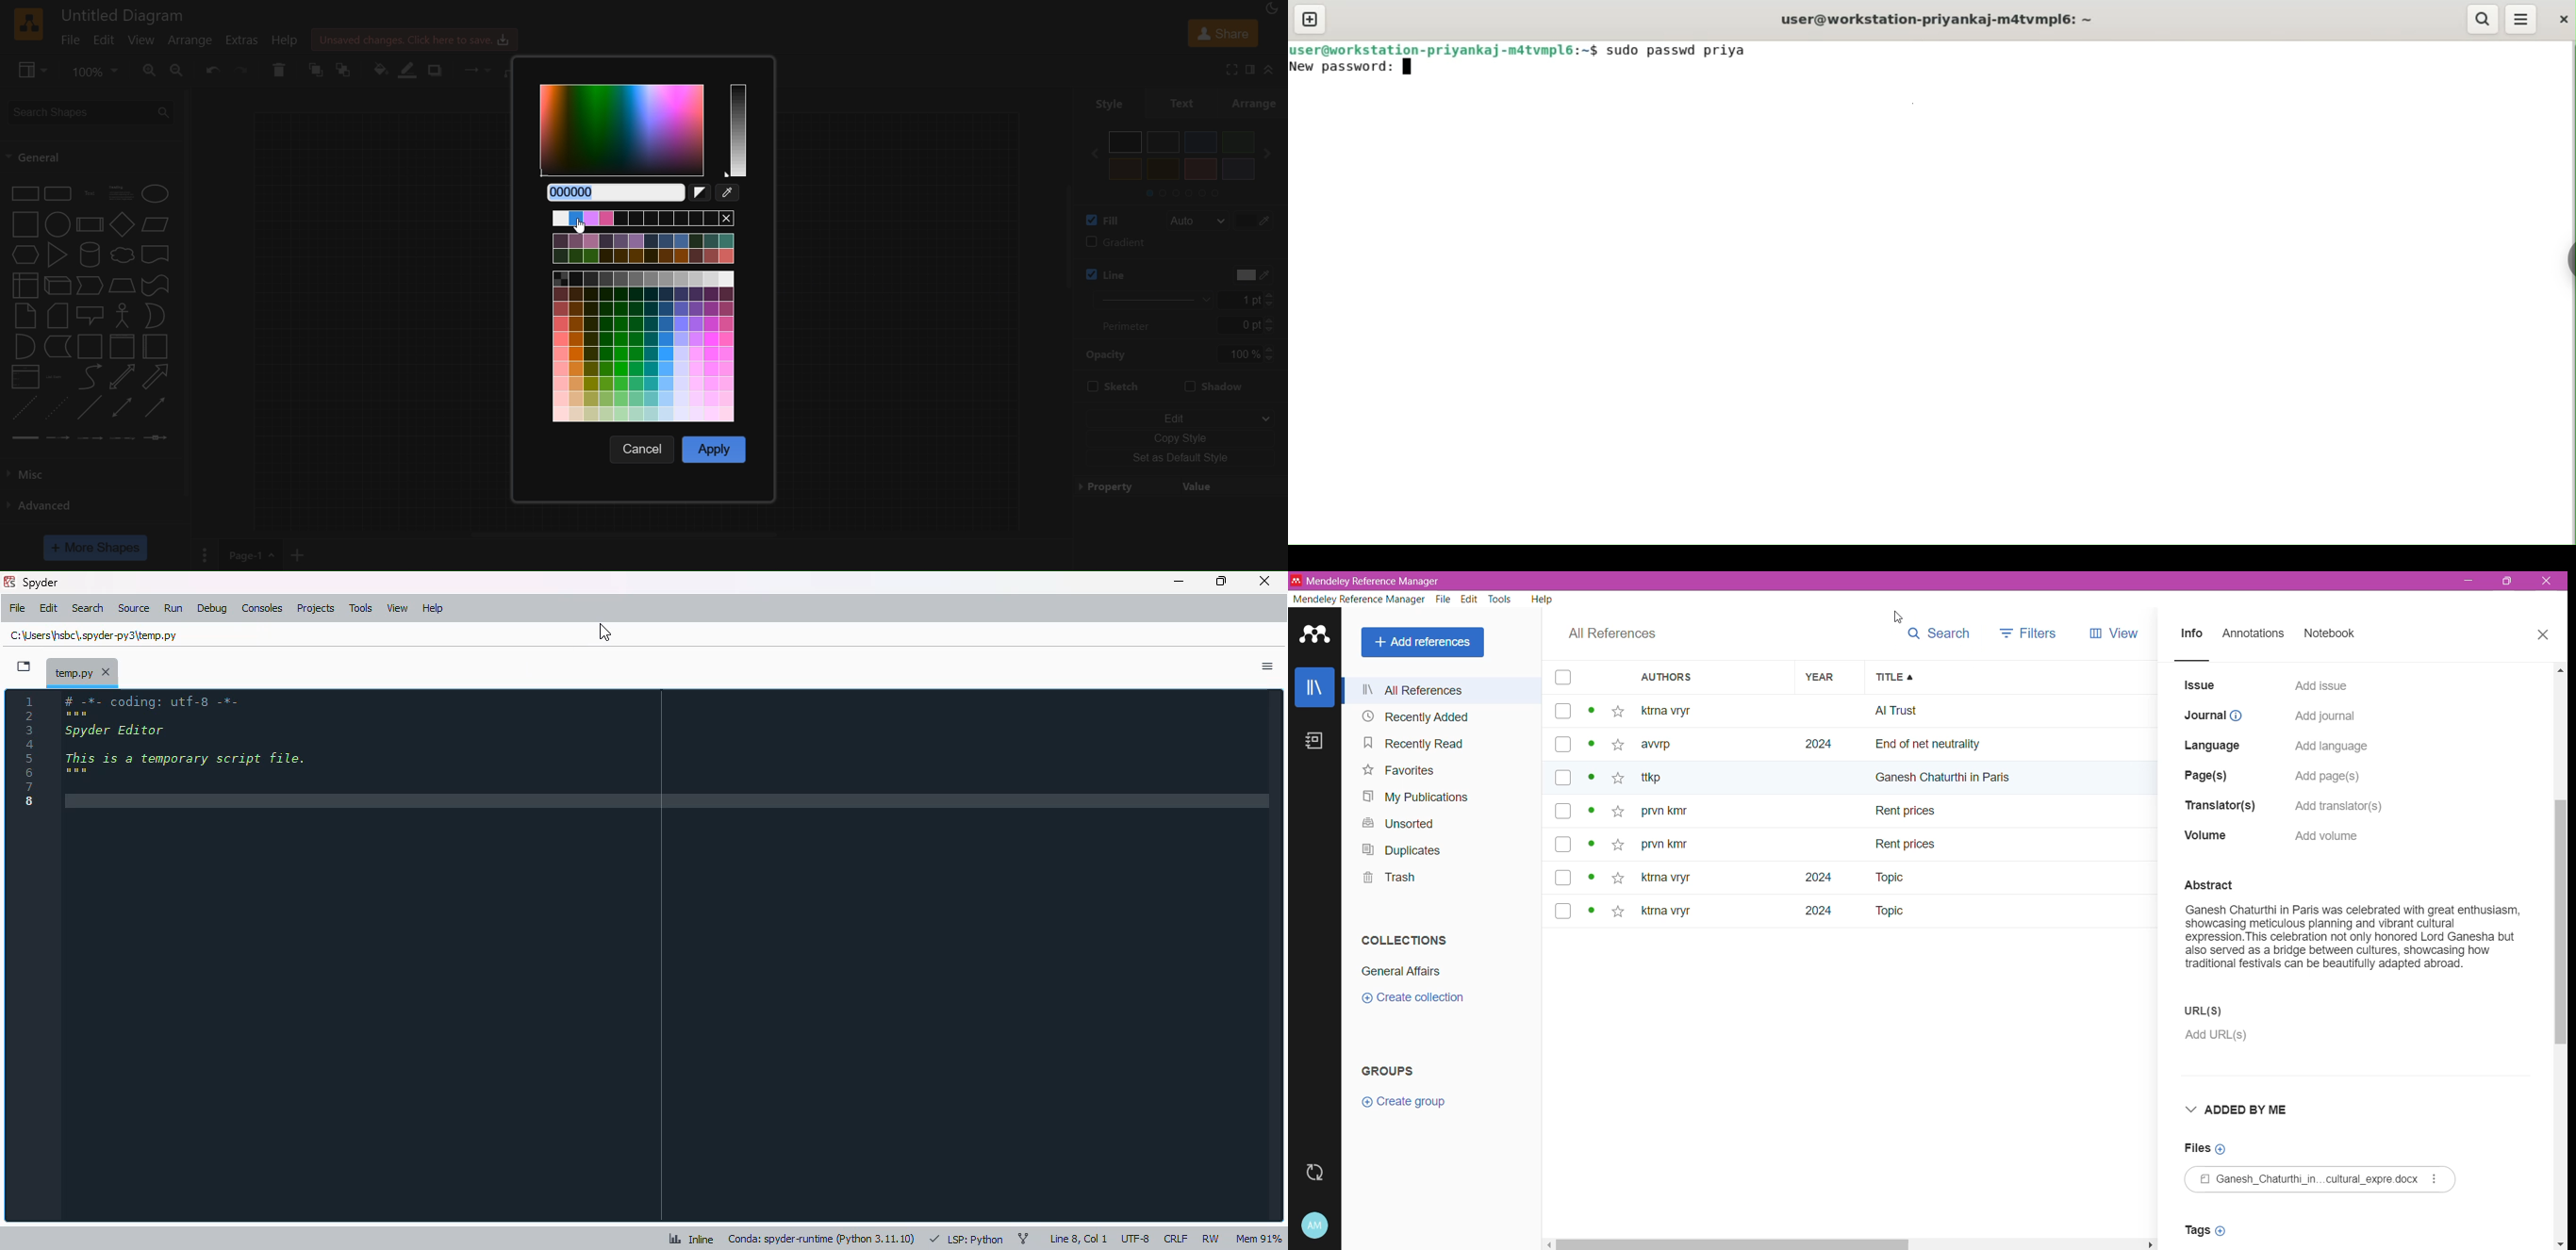 Image resolution: width=2576 pixels, height=1260 pixels. I want to click on text, so click(1183, 102).